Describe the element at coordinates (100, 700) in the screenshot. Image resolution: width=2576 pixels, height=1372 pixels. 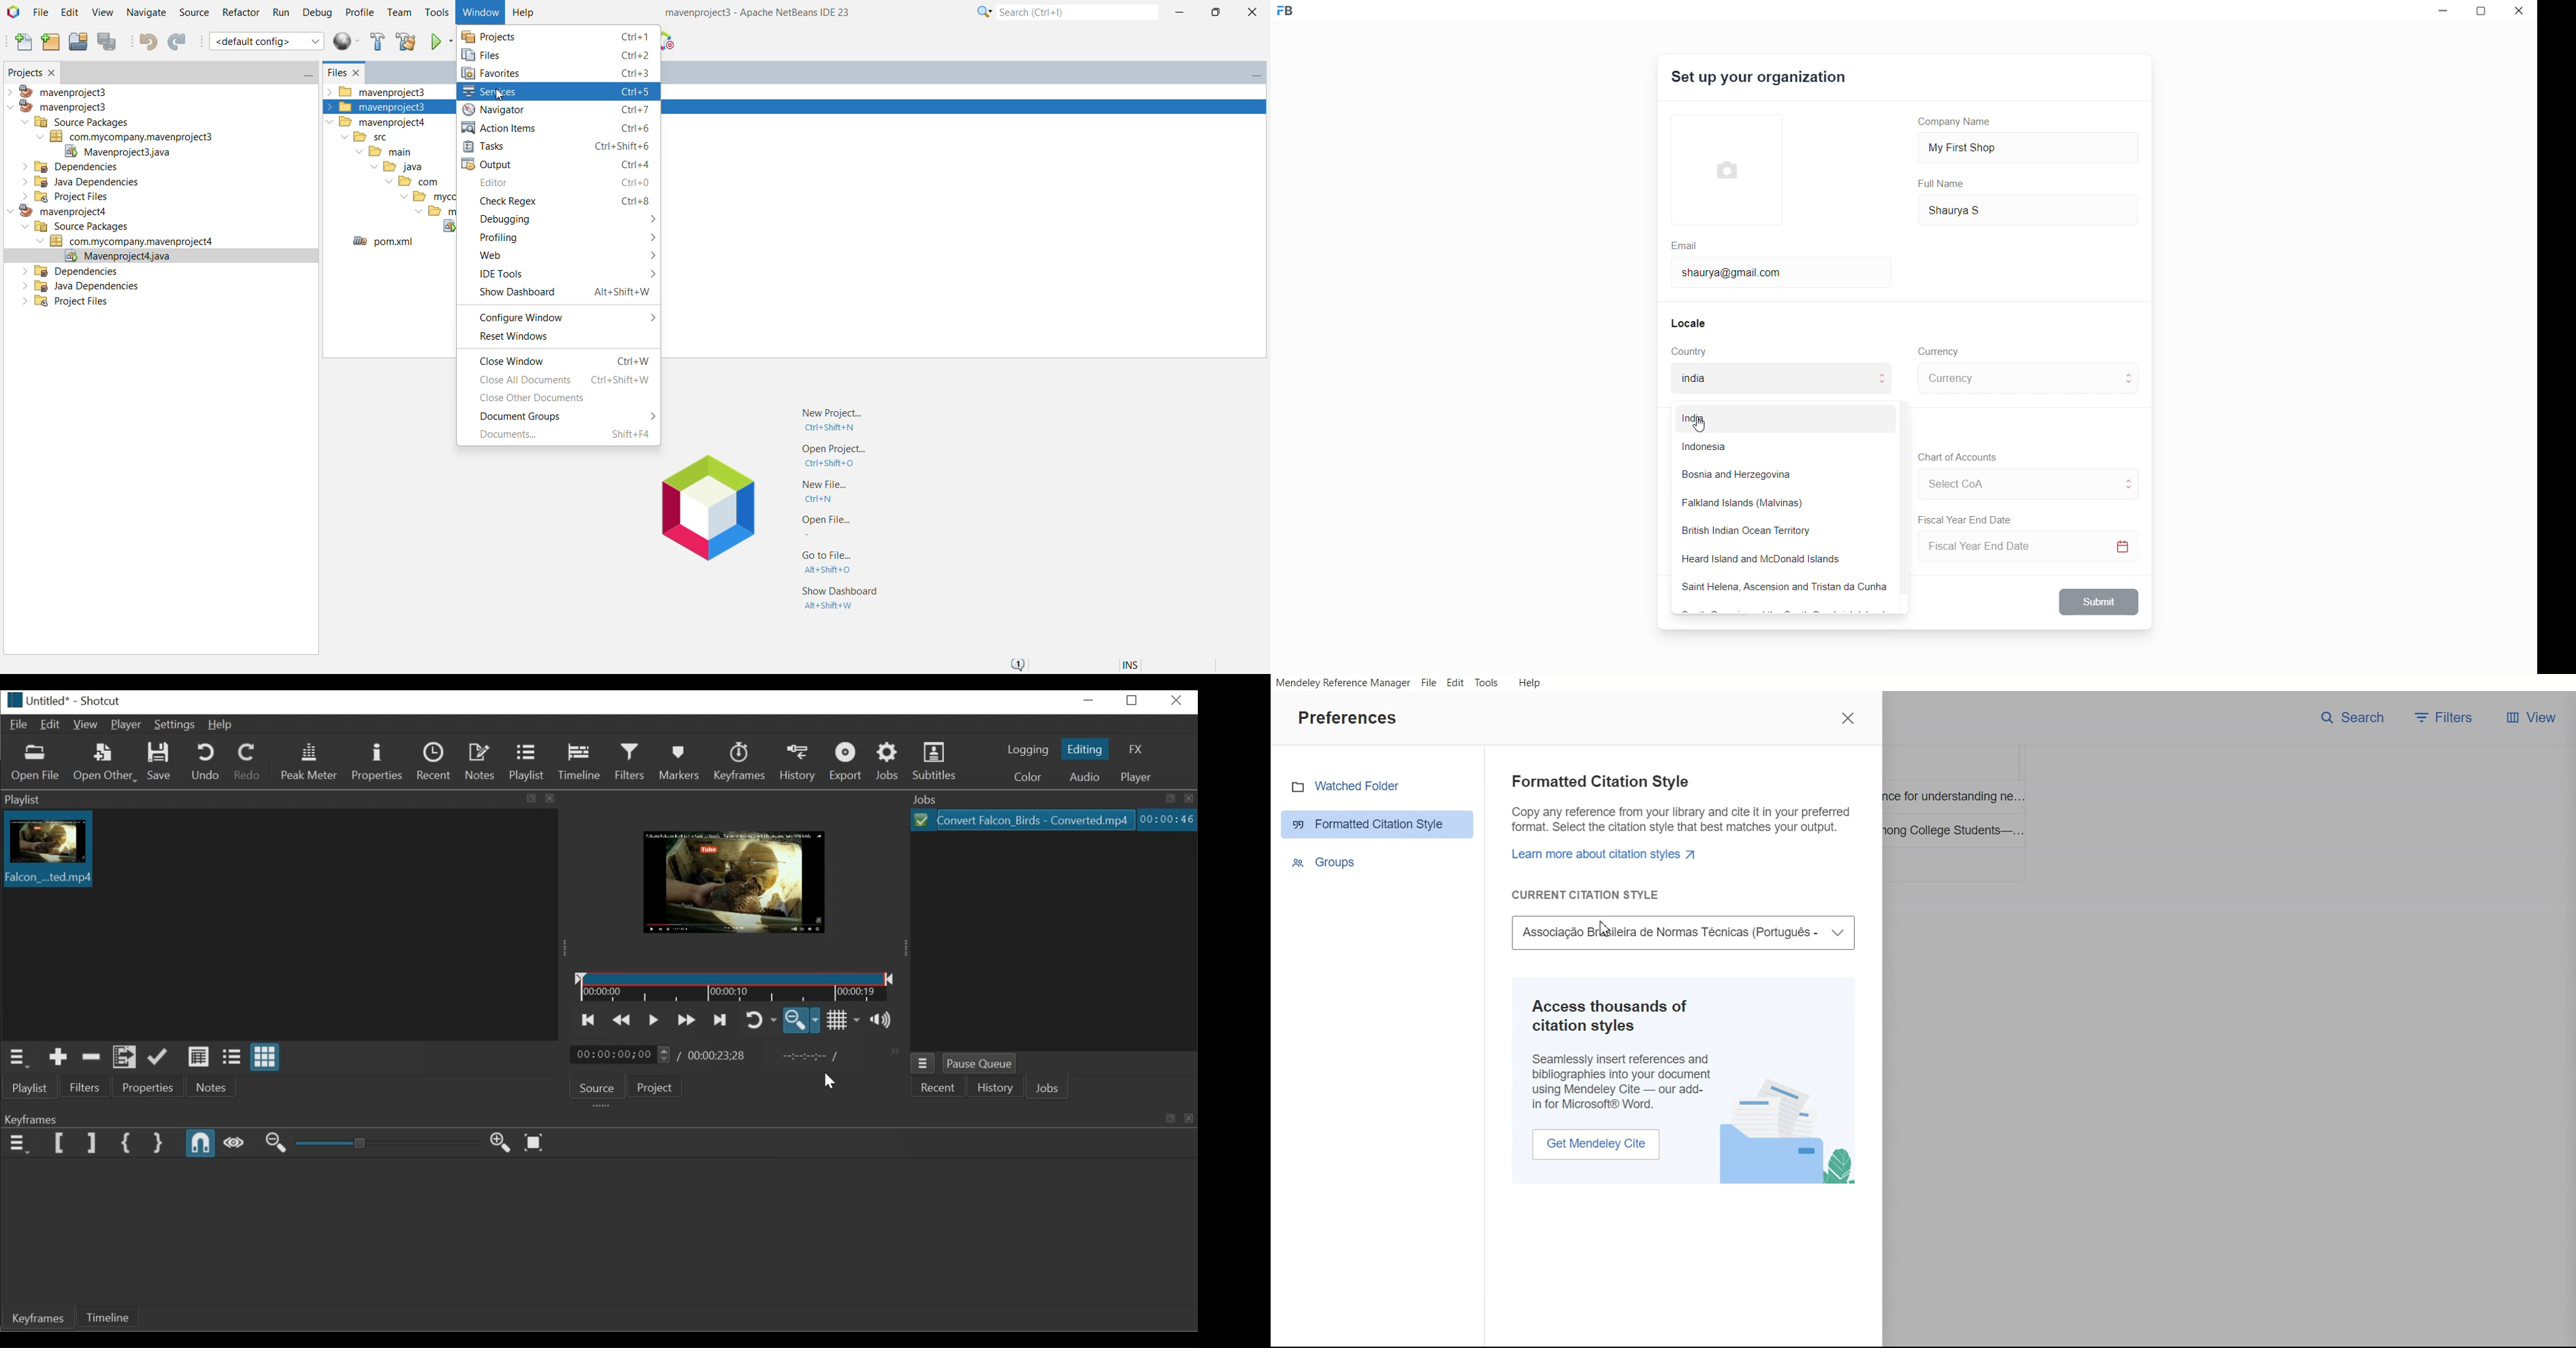
I see `Shotcut` at that location.